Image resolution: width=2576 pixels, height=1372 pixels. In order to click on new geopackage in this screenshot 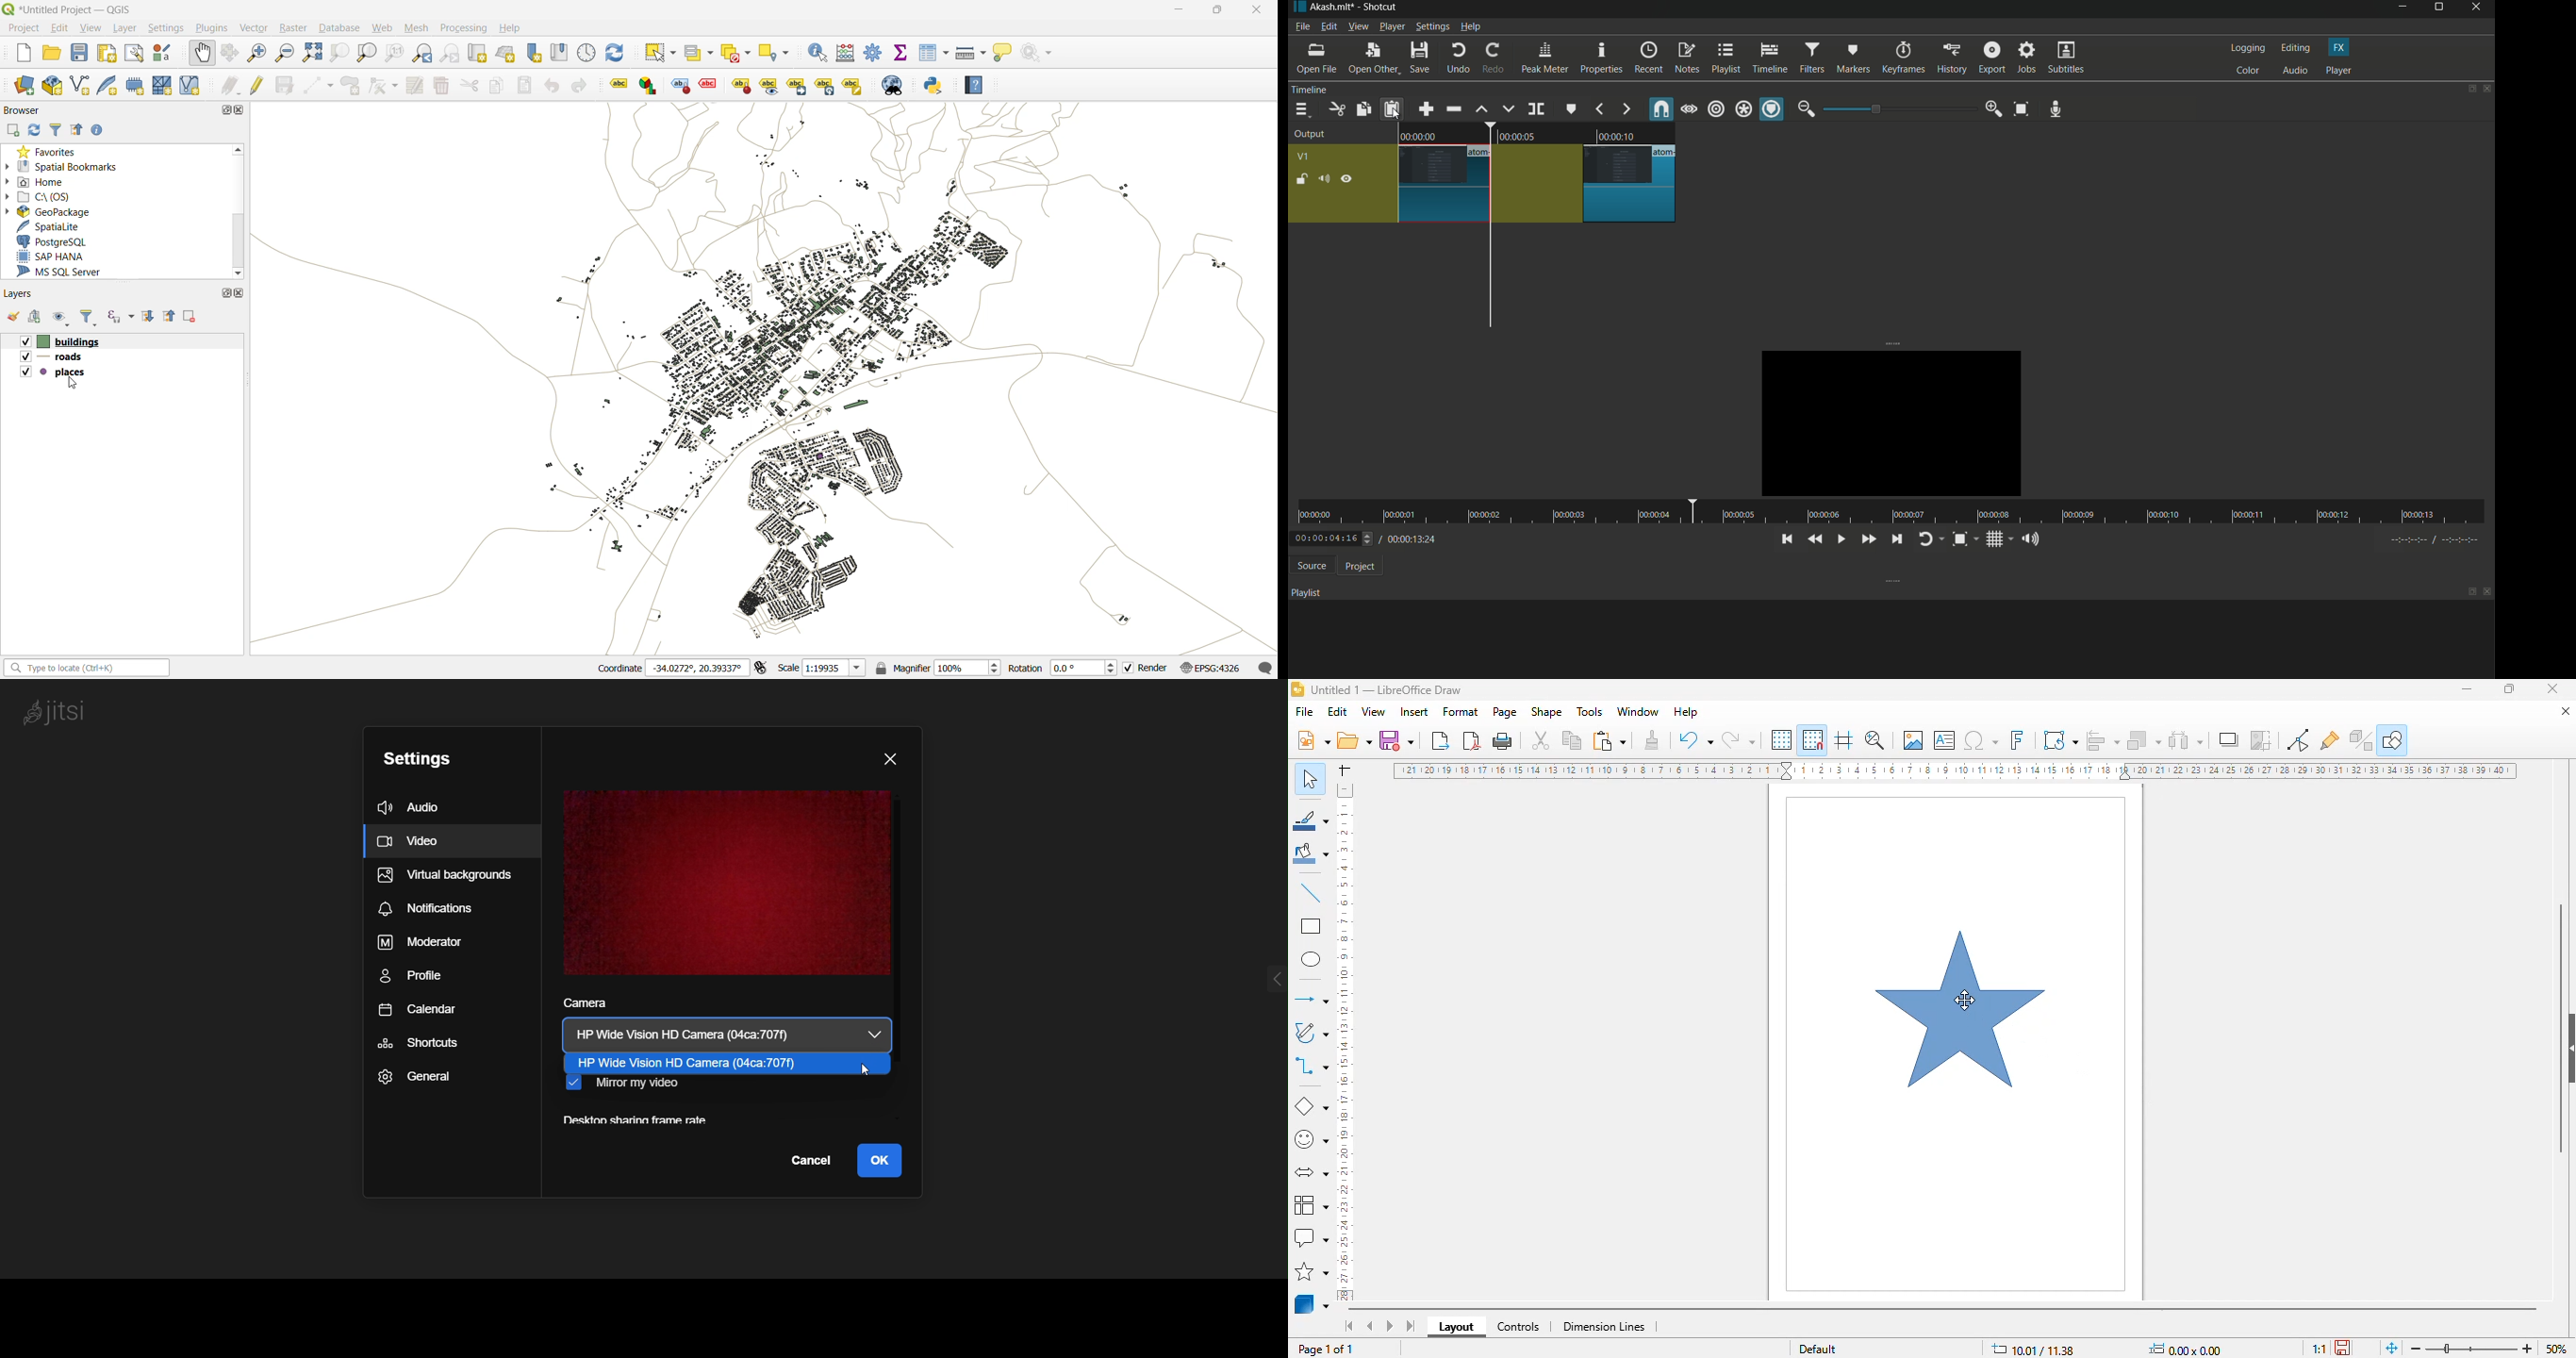, I will do `click(55, 87)`.